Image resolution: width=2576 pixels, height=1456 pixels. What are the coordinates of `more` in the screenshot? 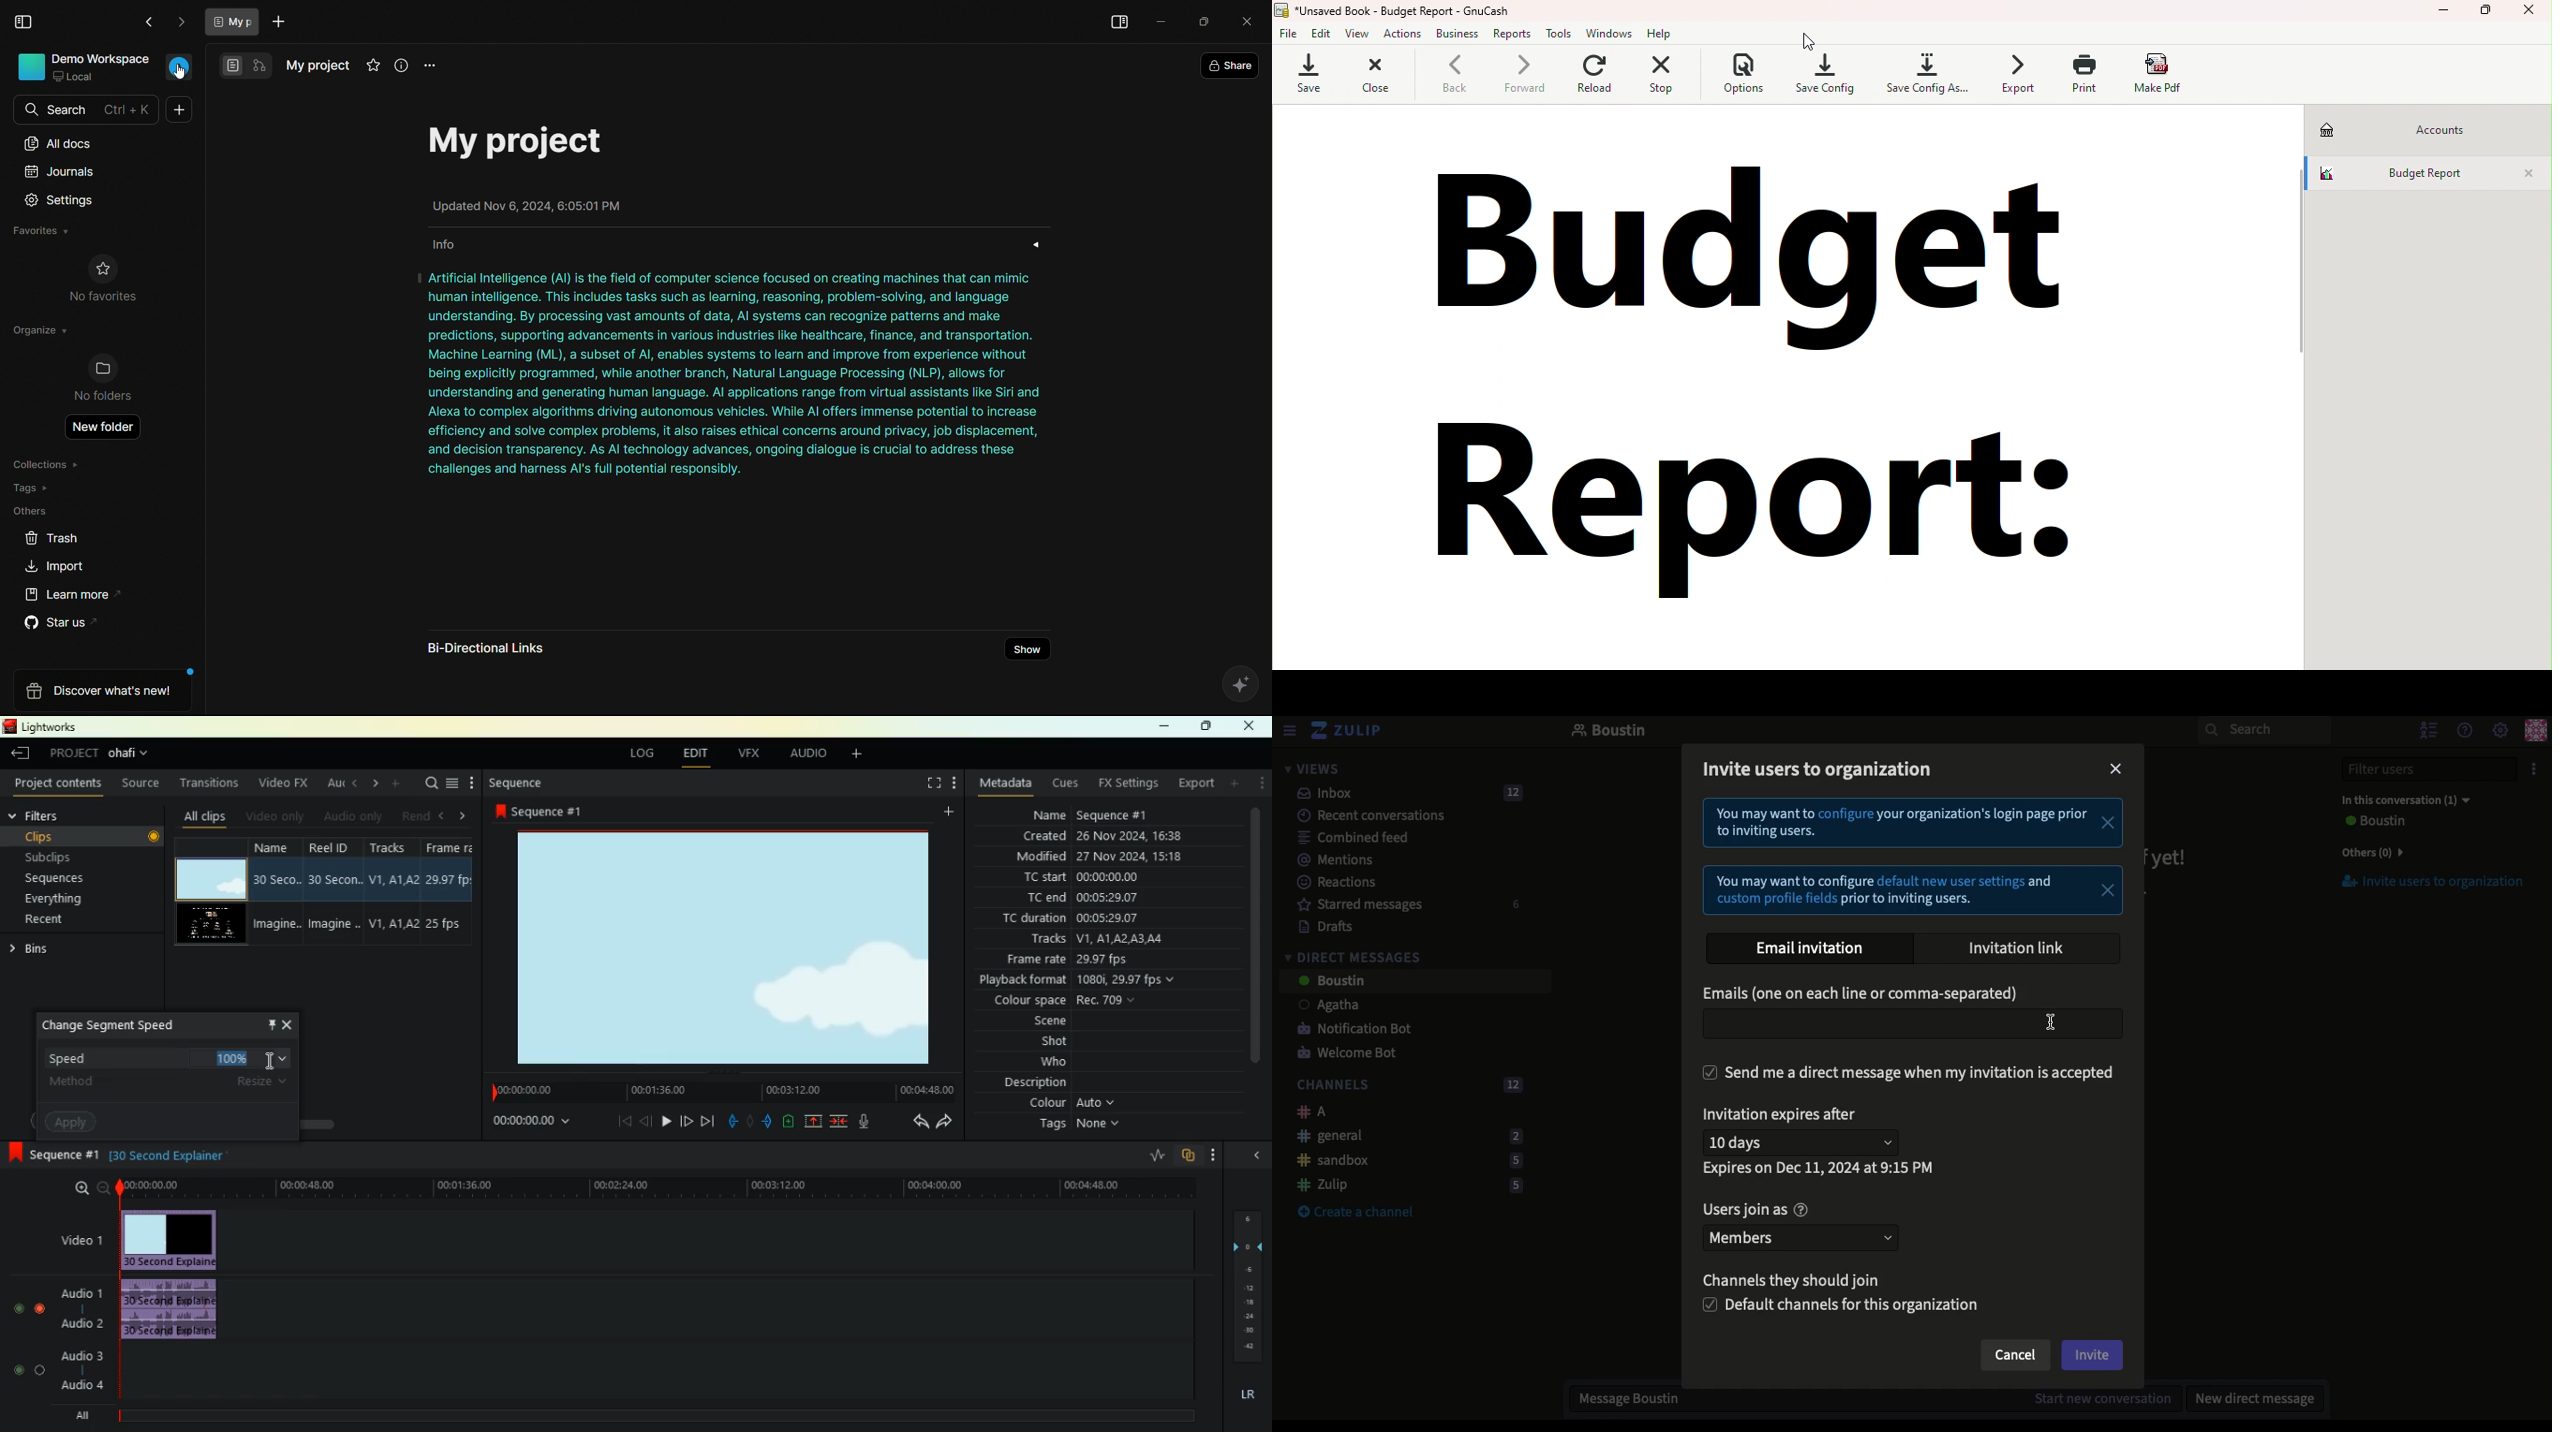 It's located at (953, 785).